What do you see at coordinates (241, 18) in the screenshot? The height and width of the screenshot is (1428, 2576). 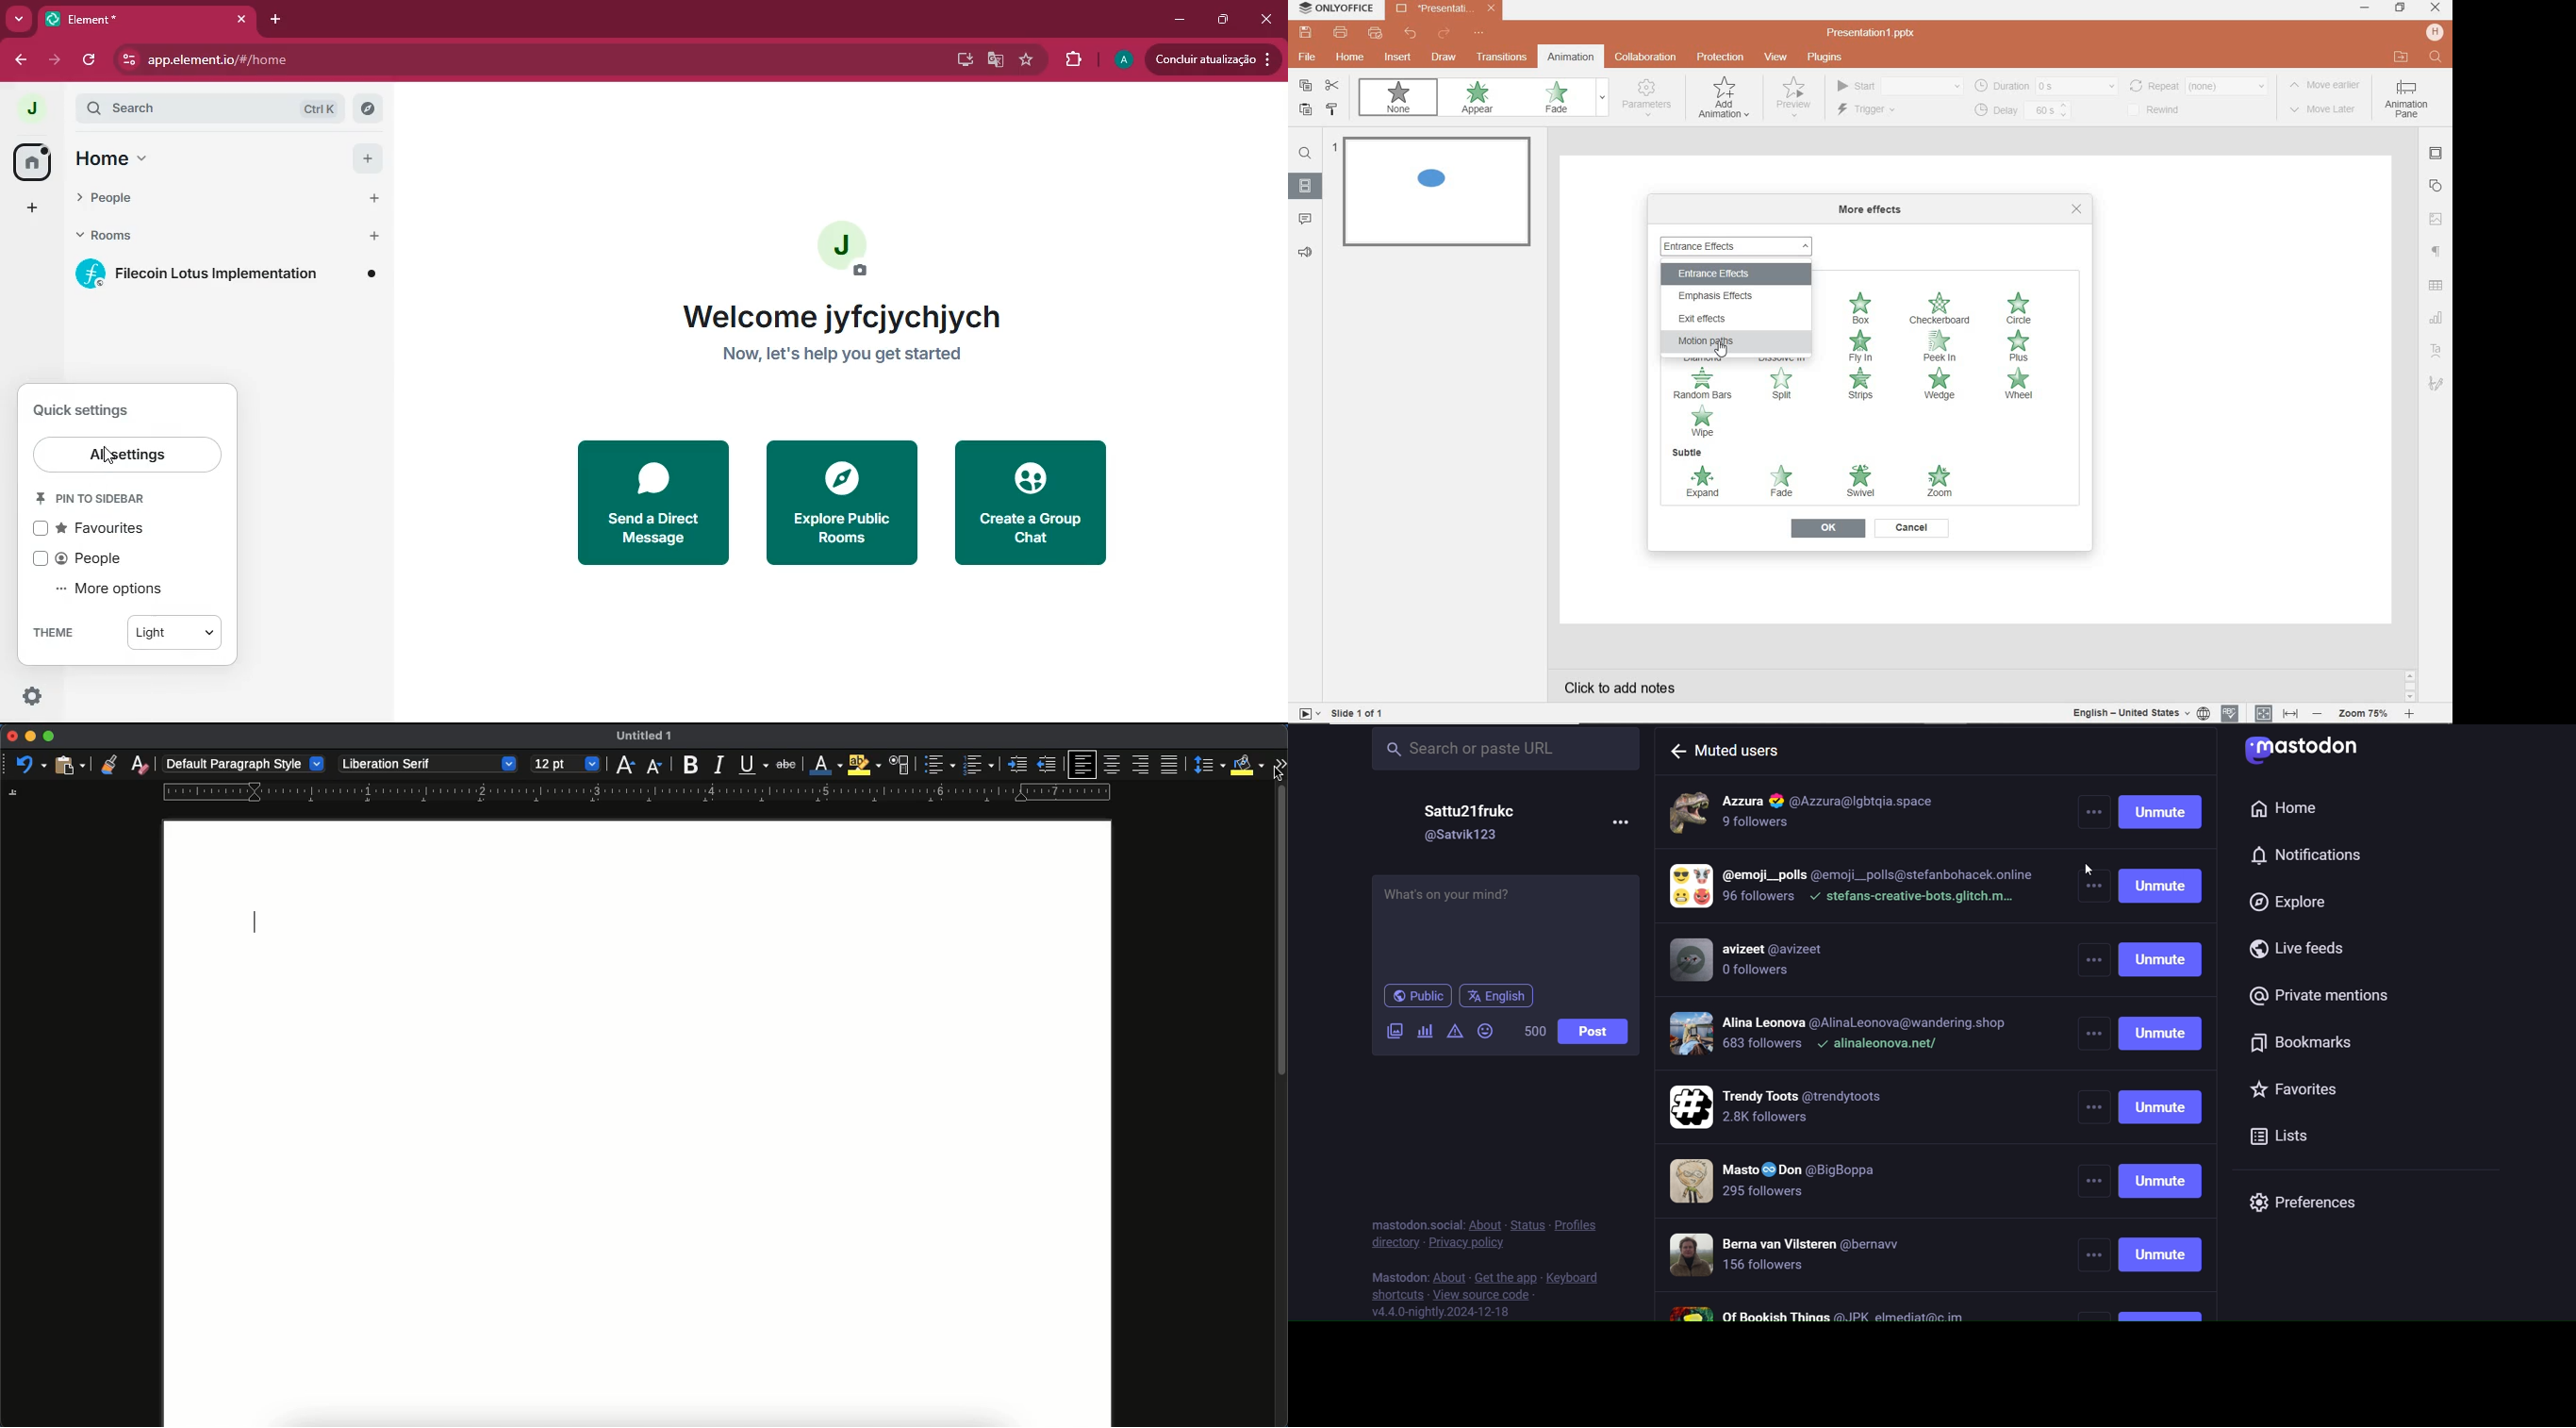 I see `close` at bounding box center [241, 18].